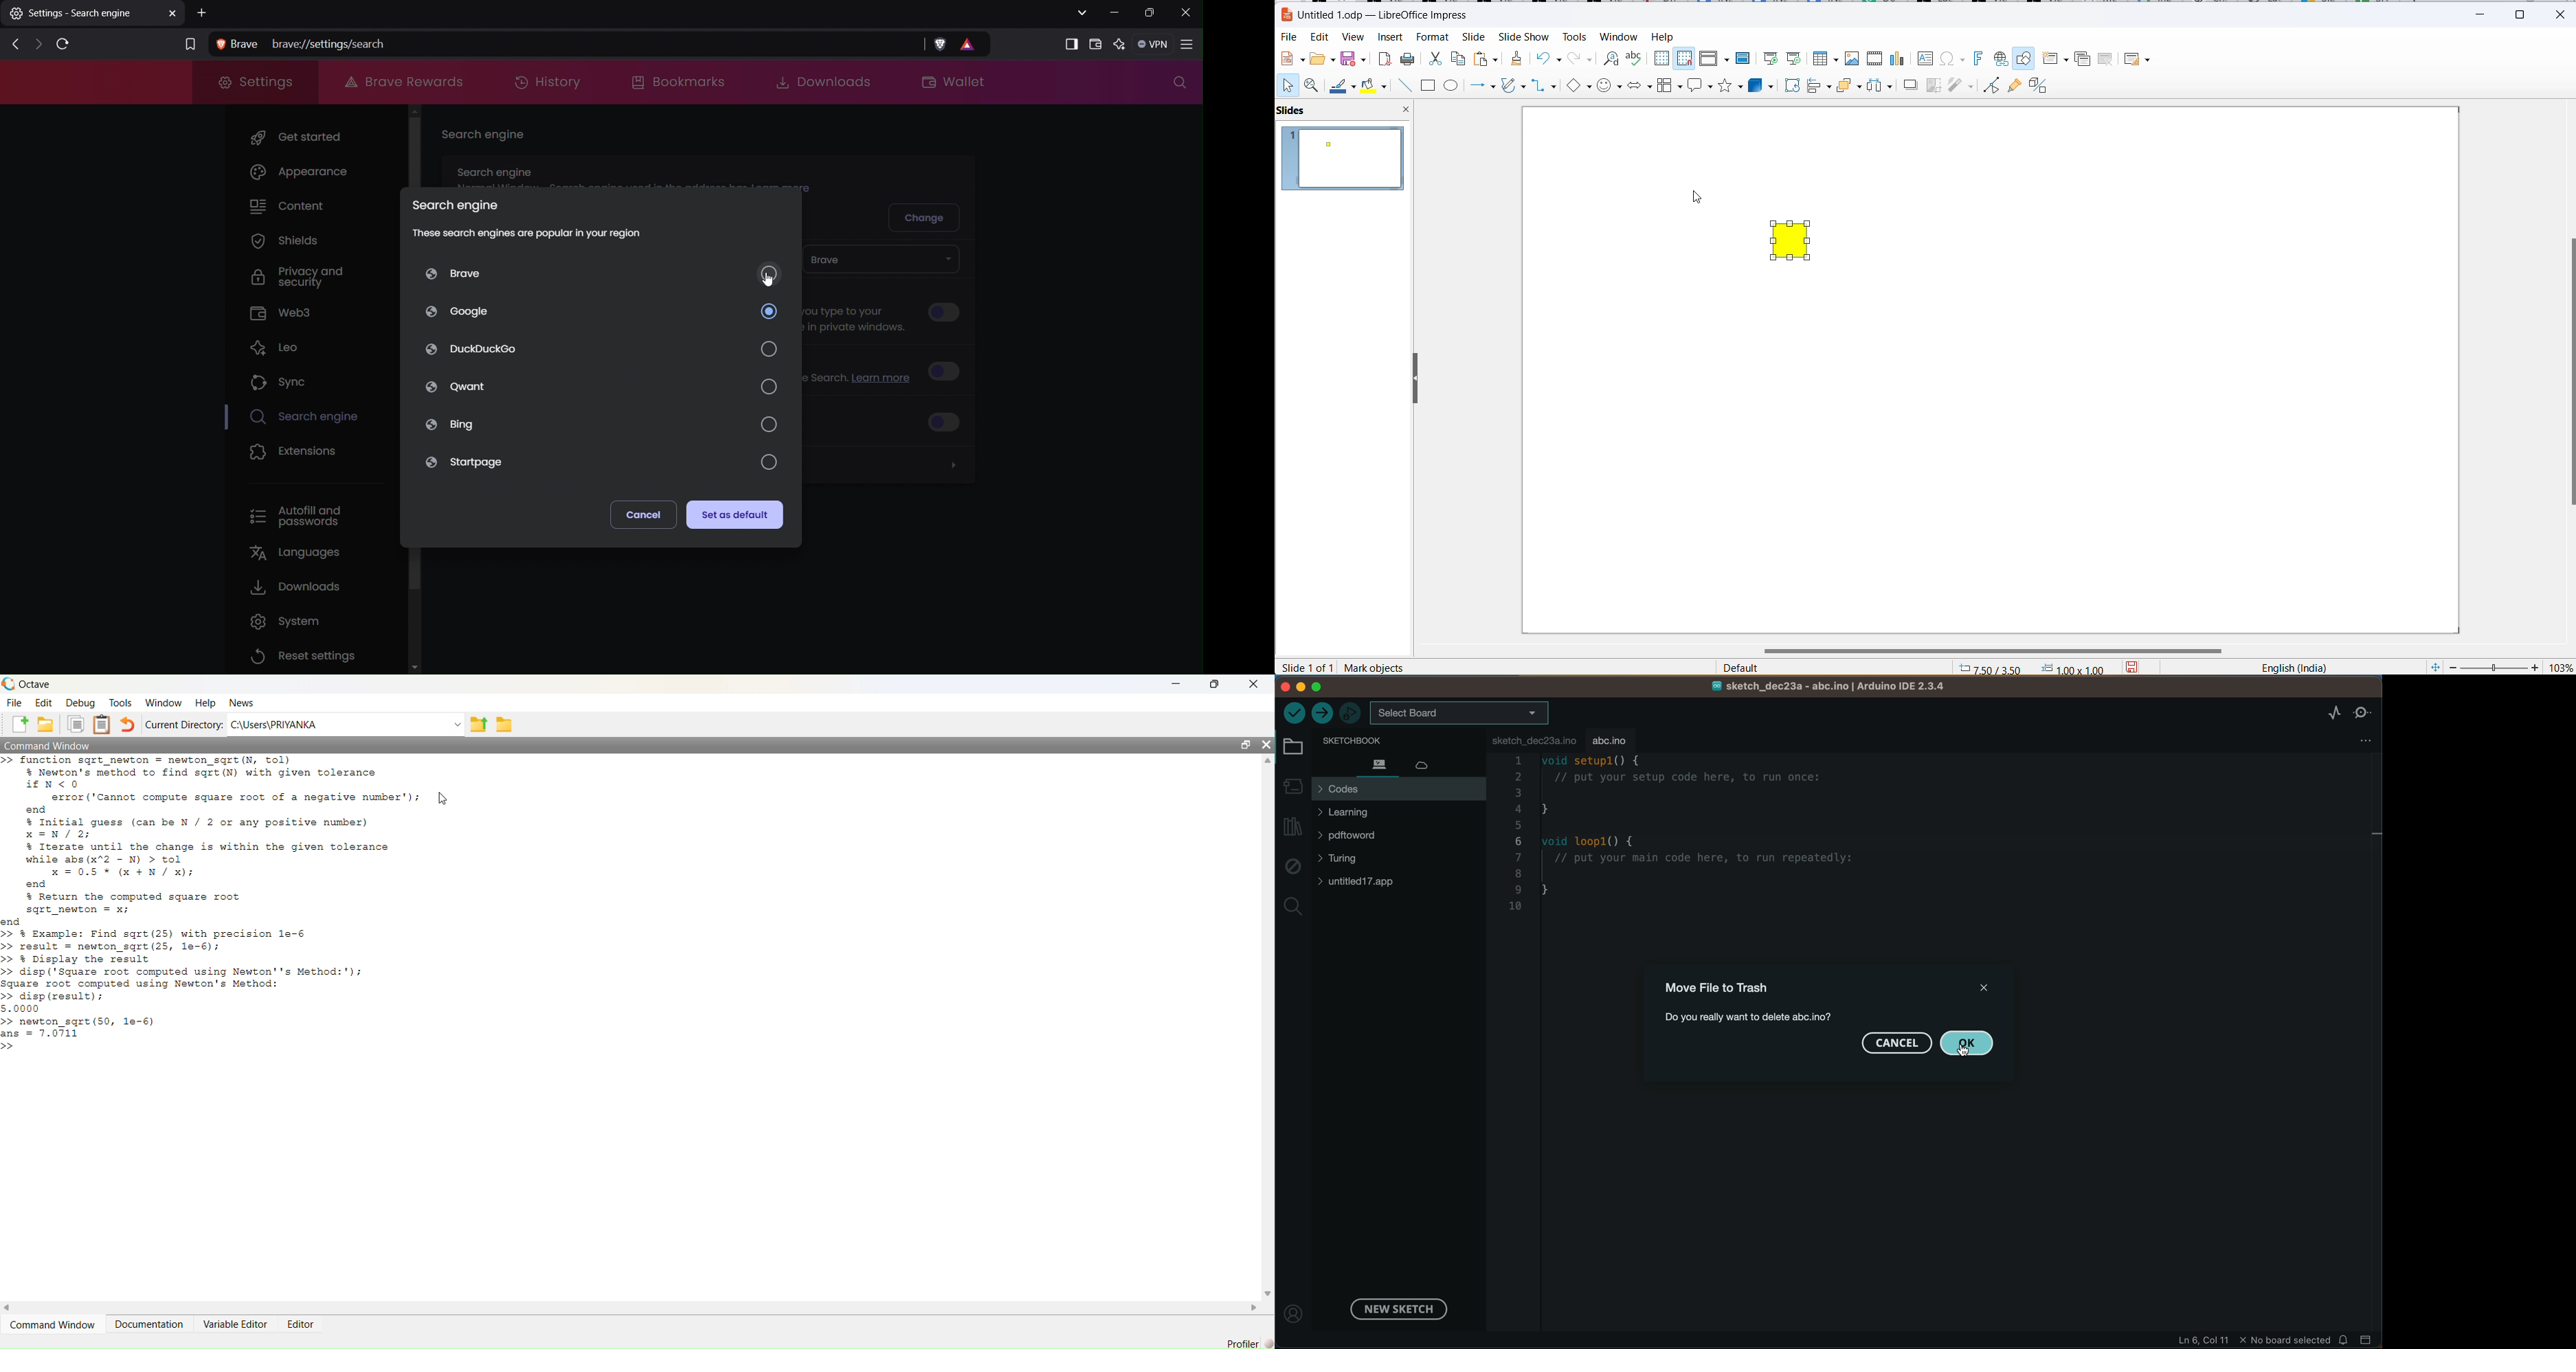 This screenshot has width=2576, height=1372. I want to click on spellings, so click(1635, 58).